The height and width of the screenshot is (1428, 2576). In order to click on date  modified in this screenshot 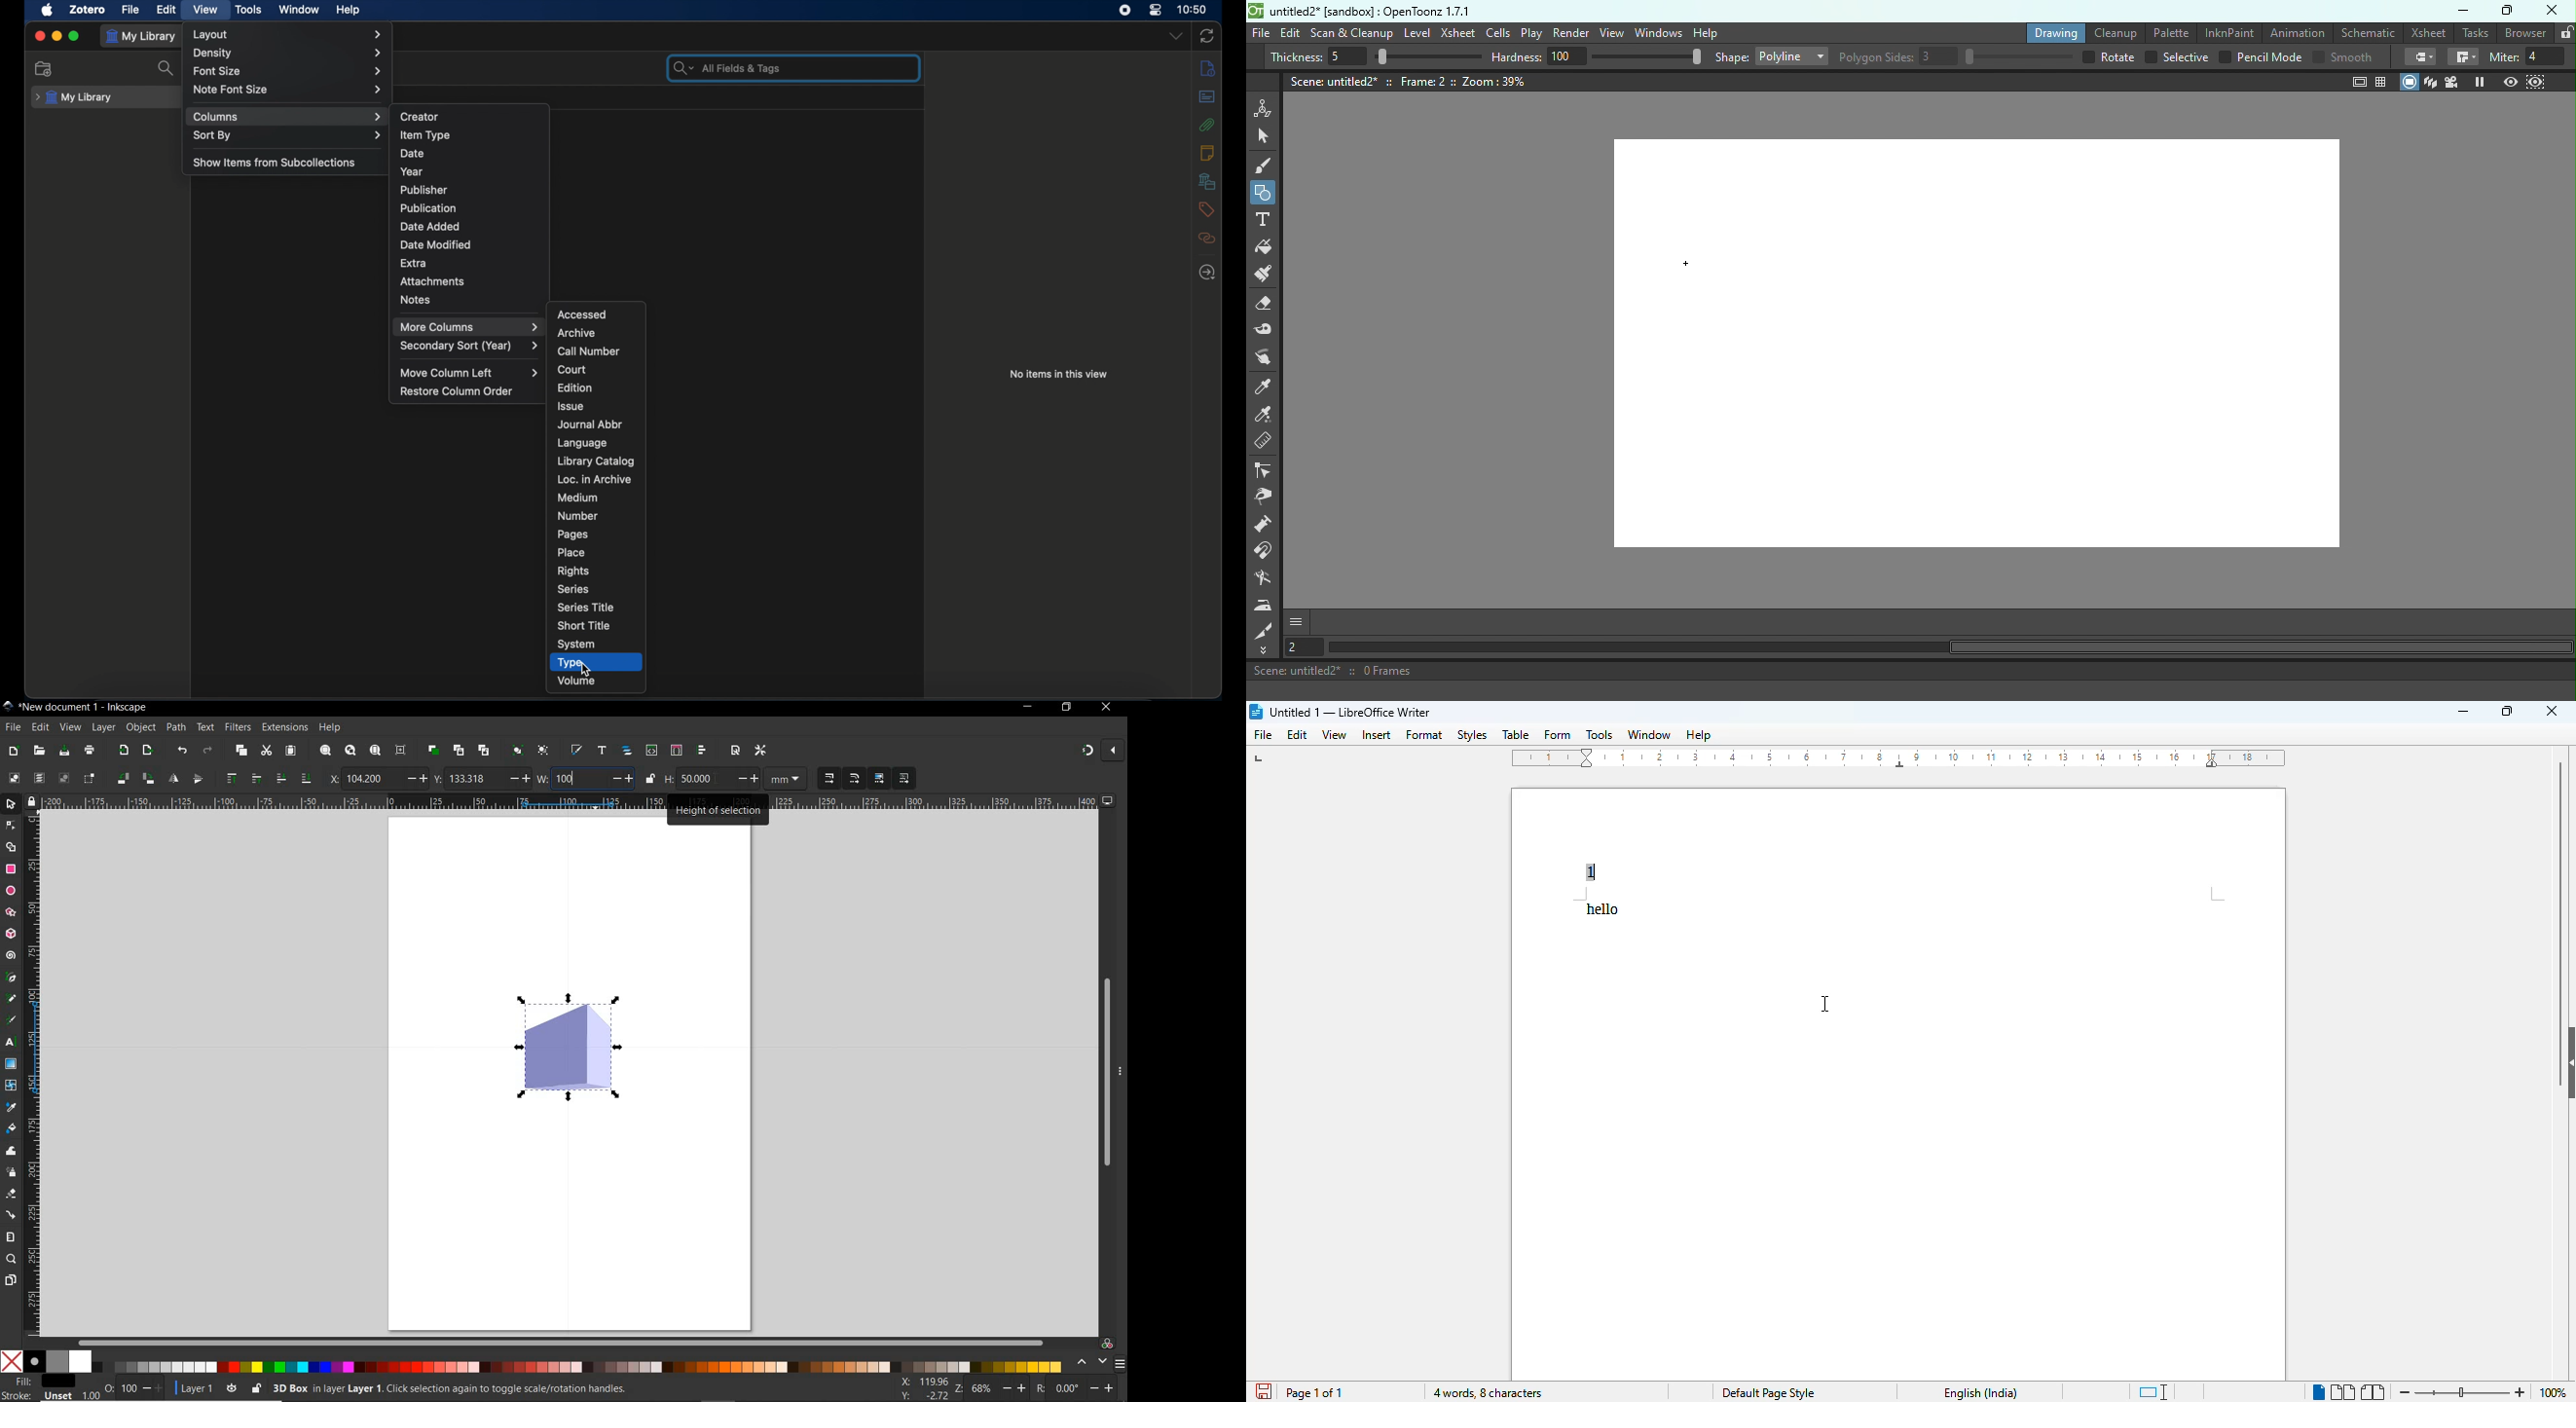, I will do `click(436, 245)`.